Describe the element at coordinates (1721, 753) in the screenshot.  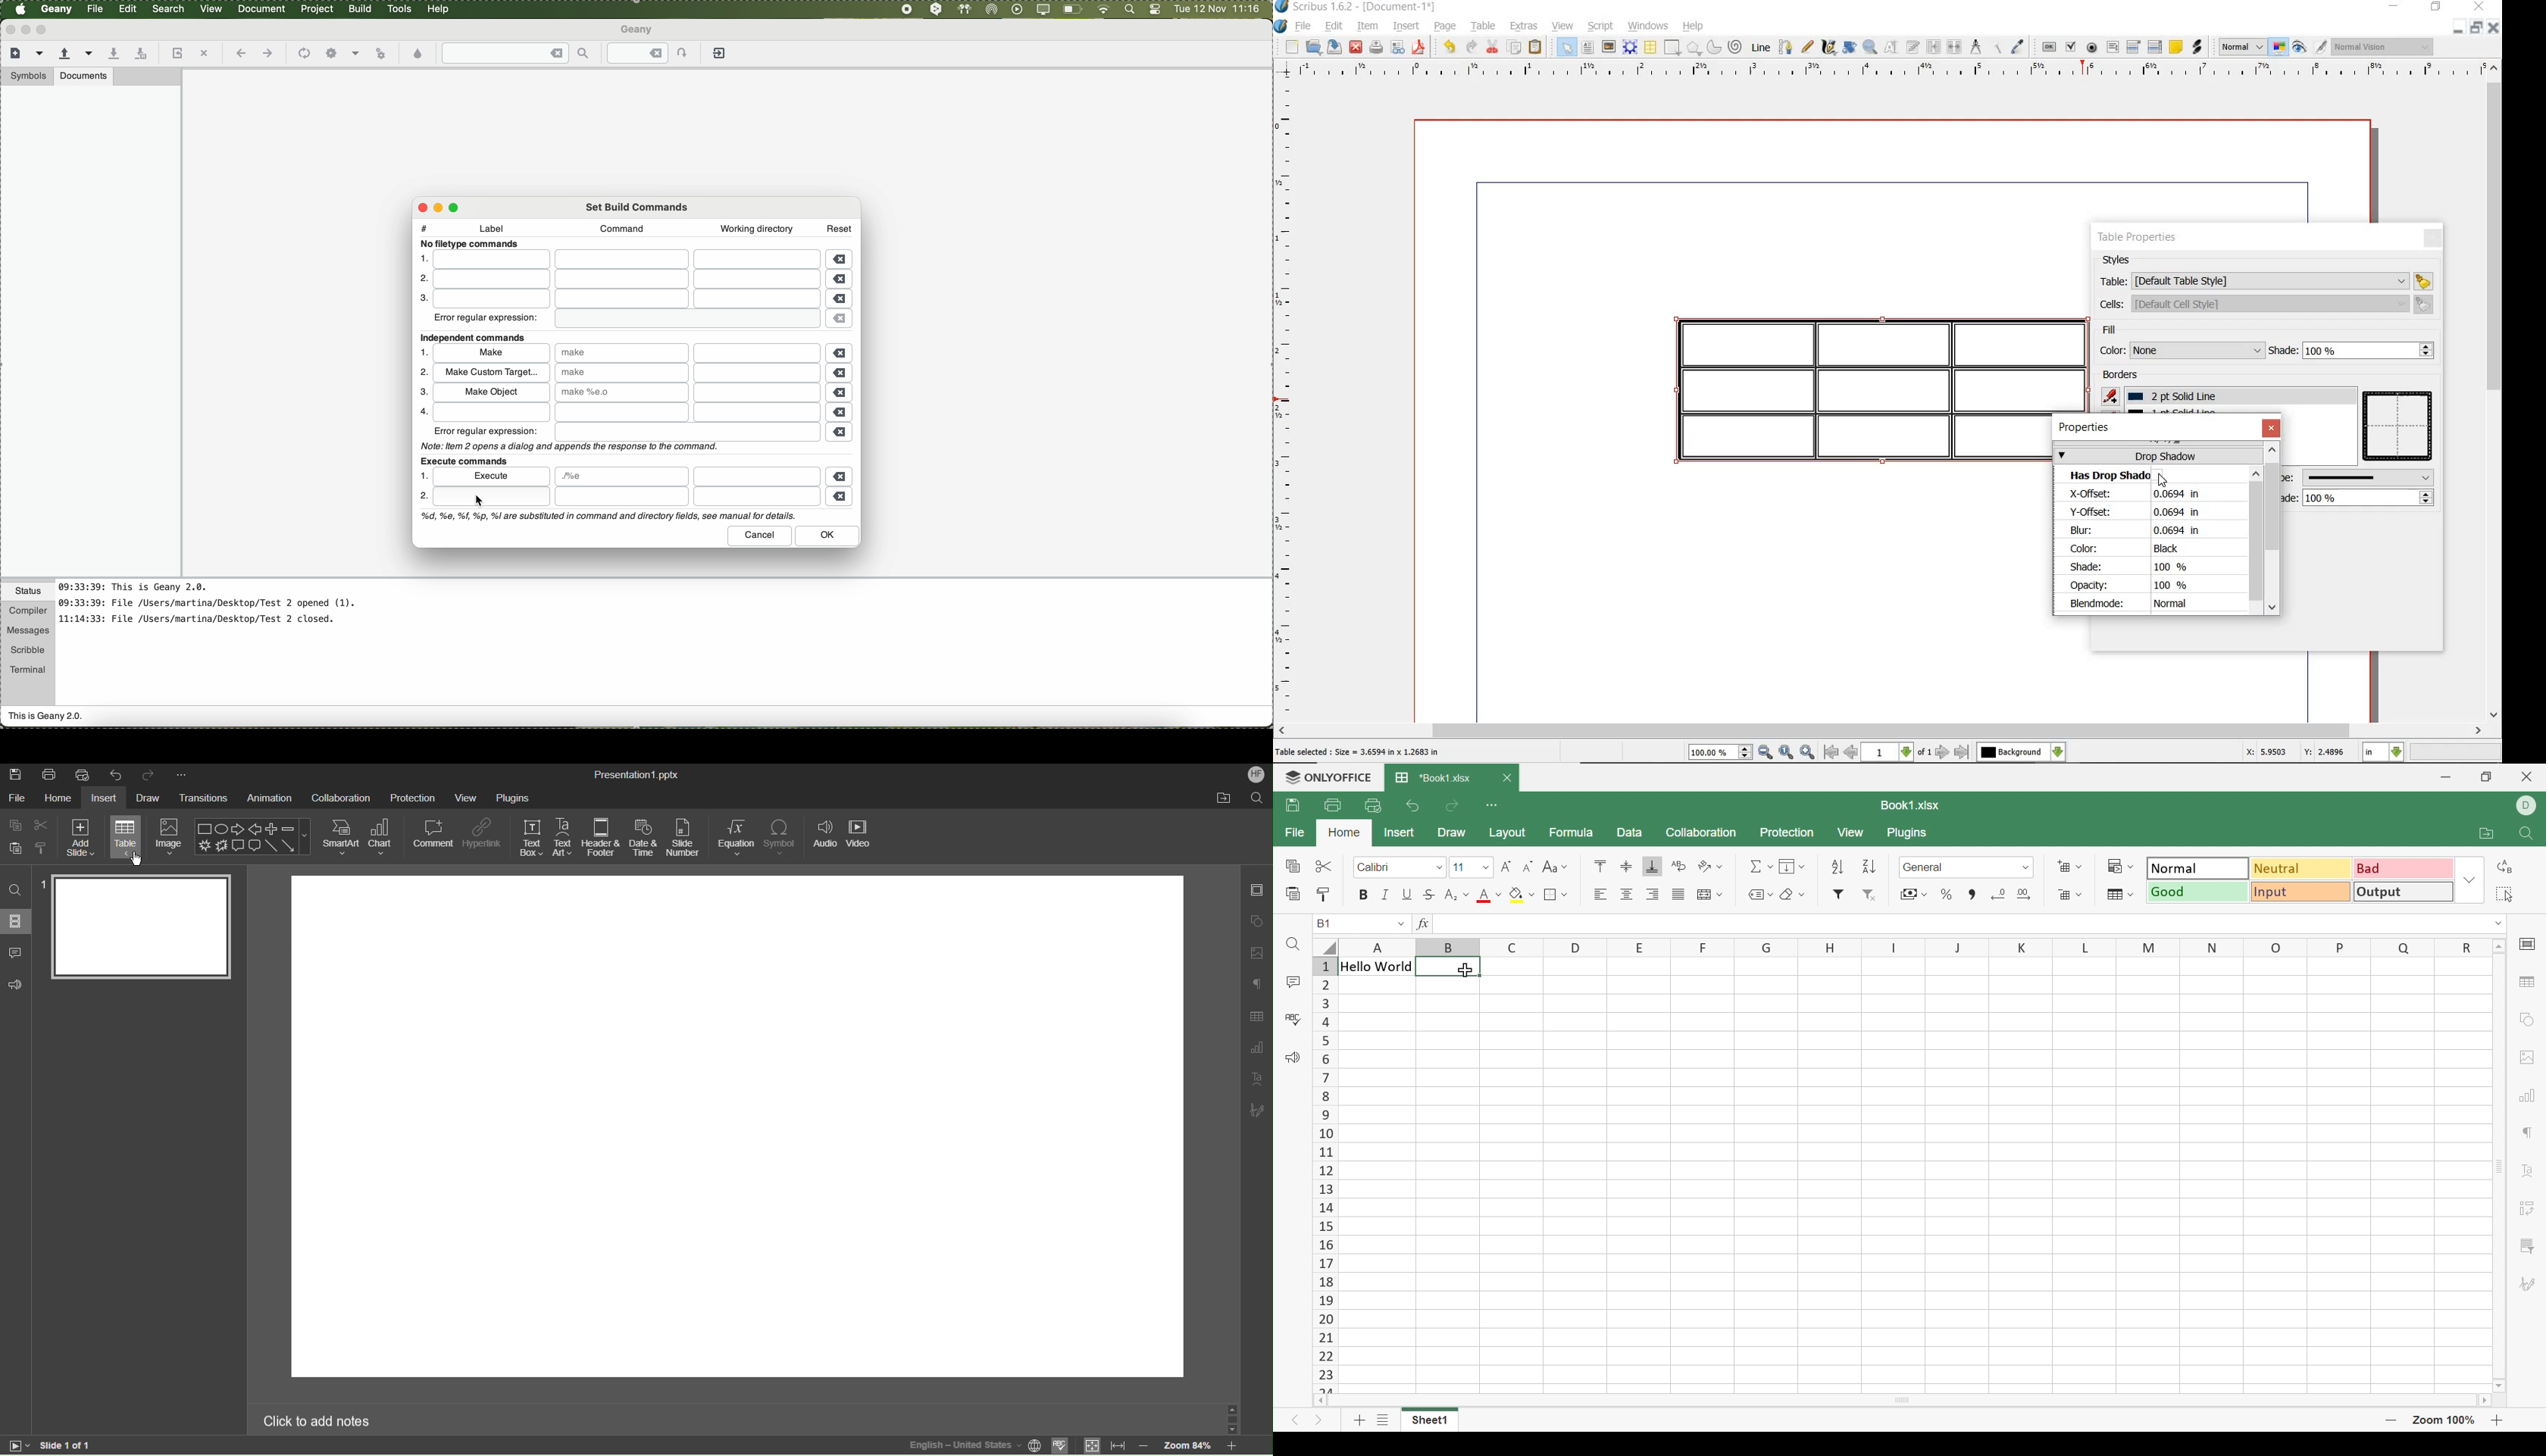
I see `select current zoom level` at that location.